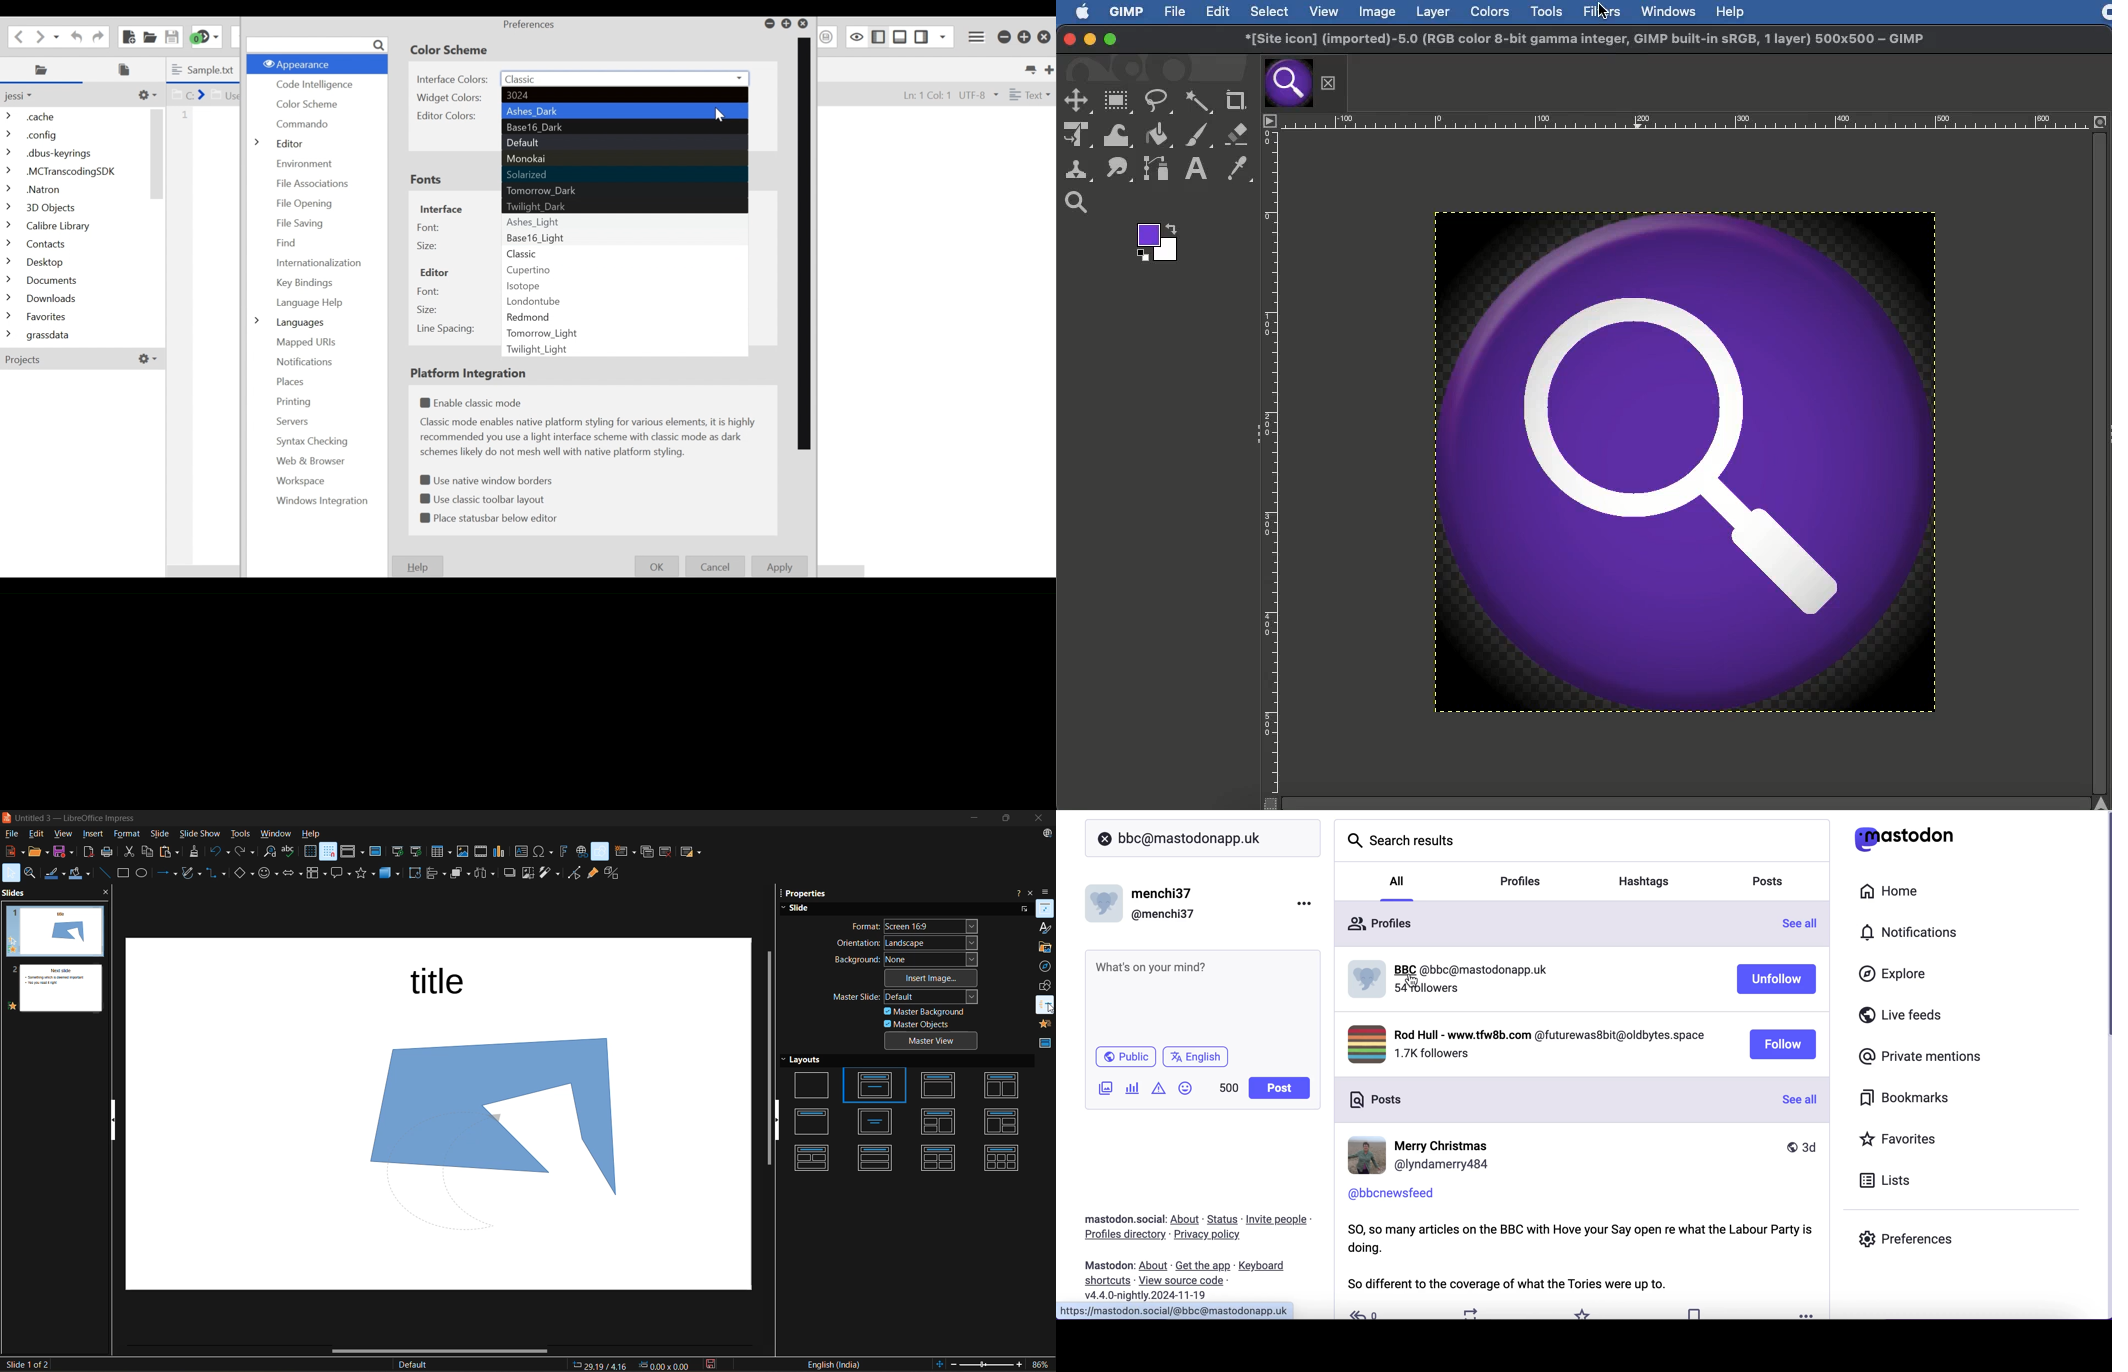  Describe the element at coordinates (1202, 1266) in the screenshot. I see `get the app` at that location.